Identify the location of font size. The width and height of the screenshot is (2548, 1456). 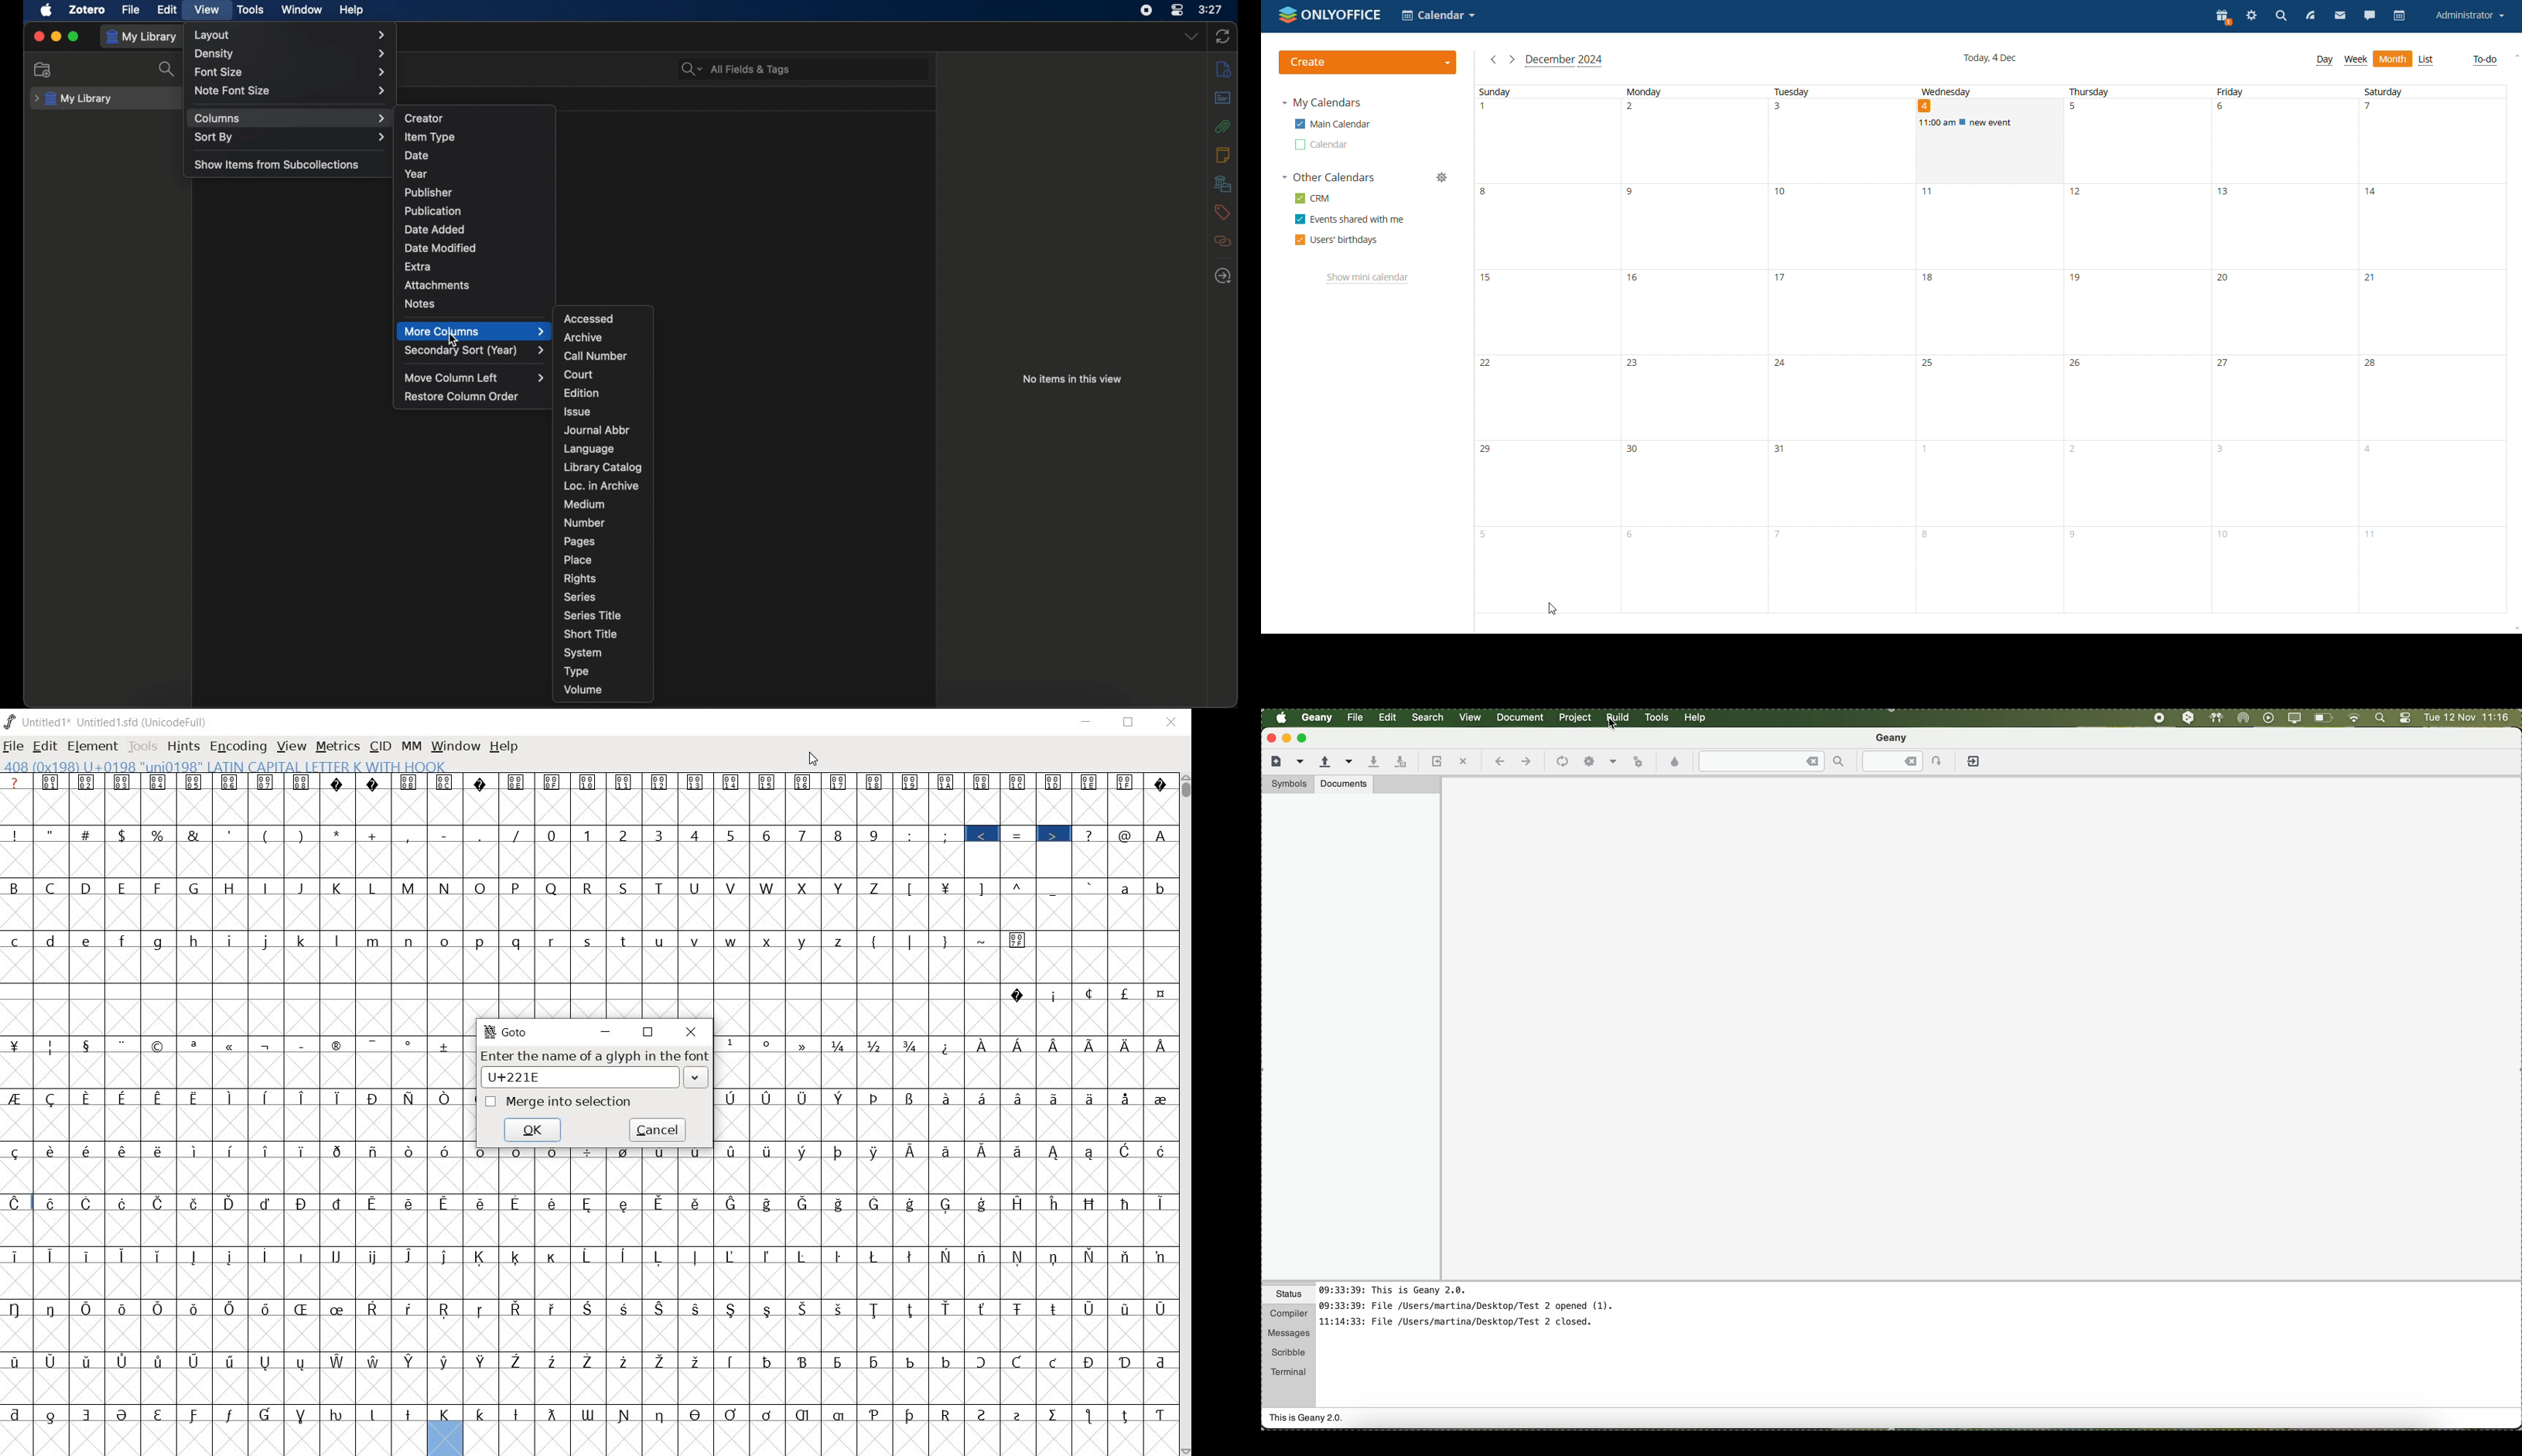
(291, 73).